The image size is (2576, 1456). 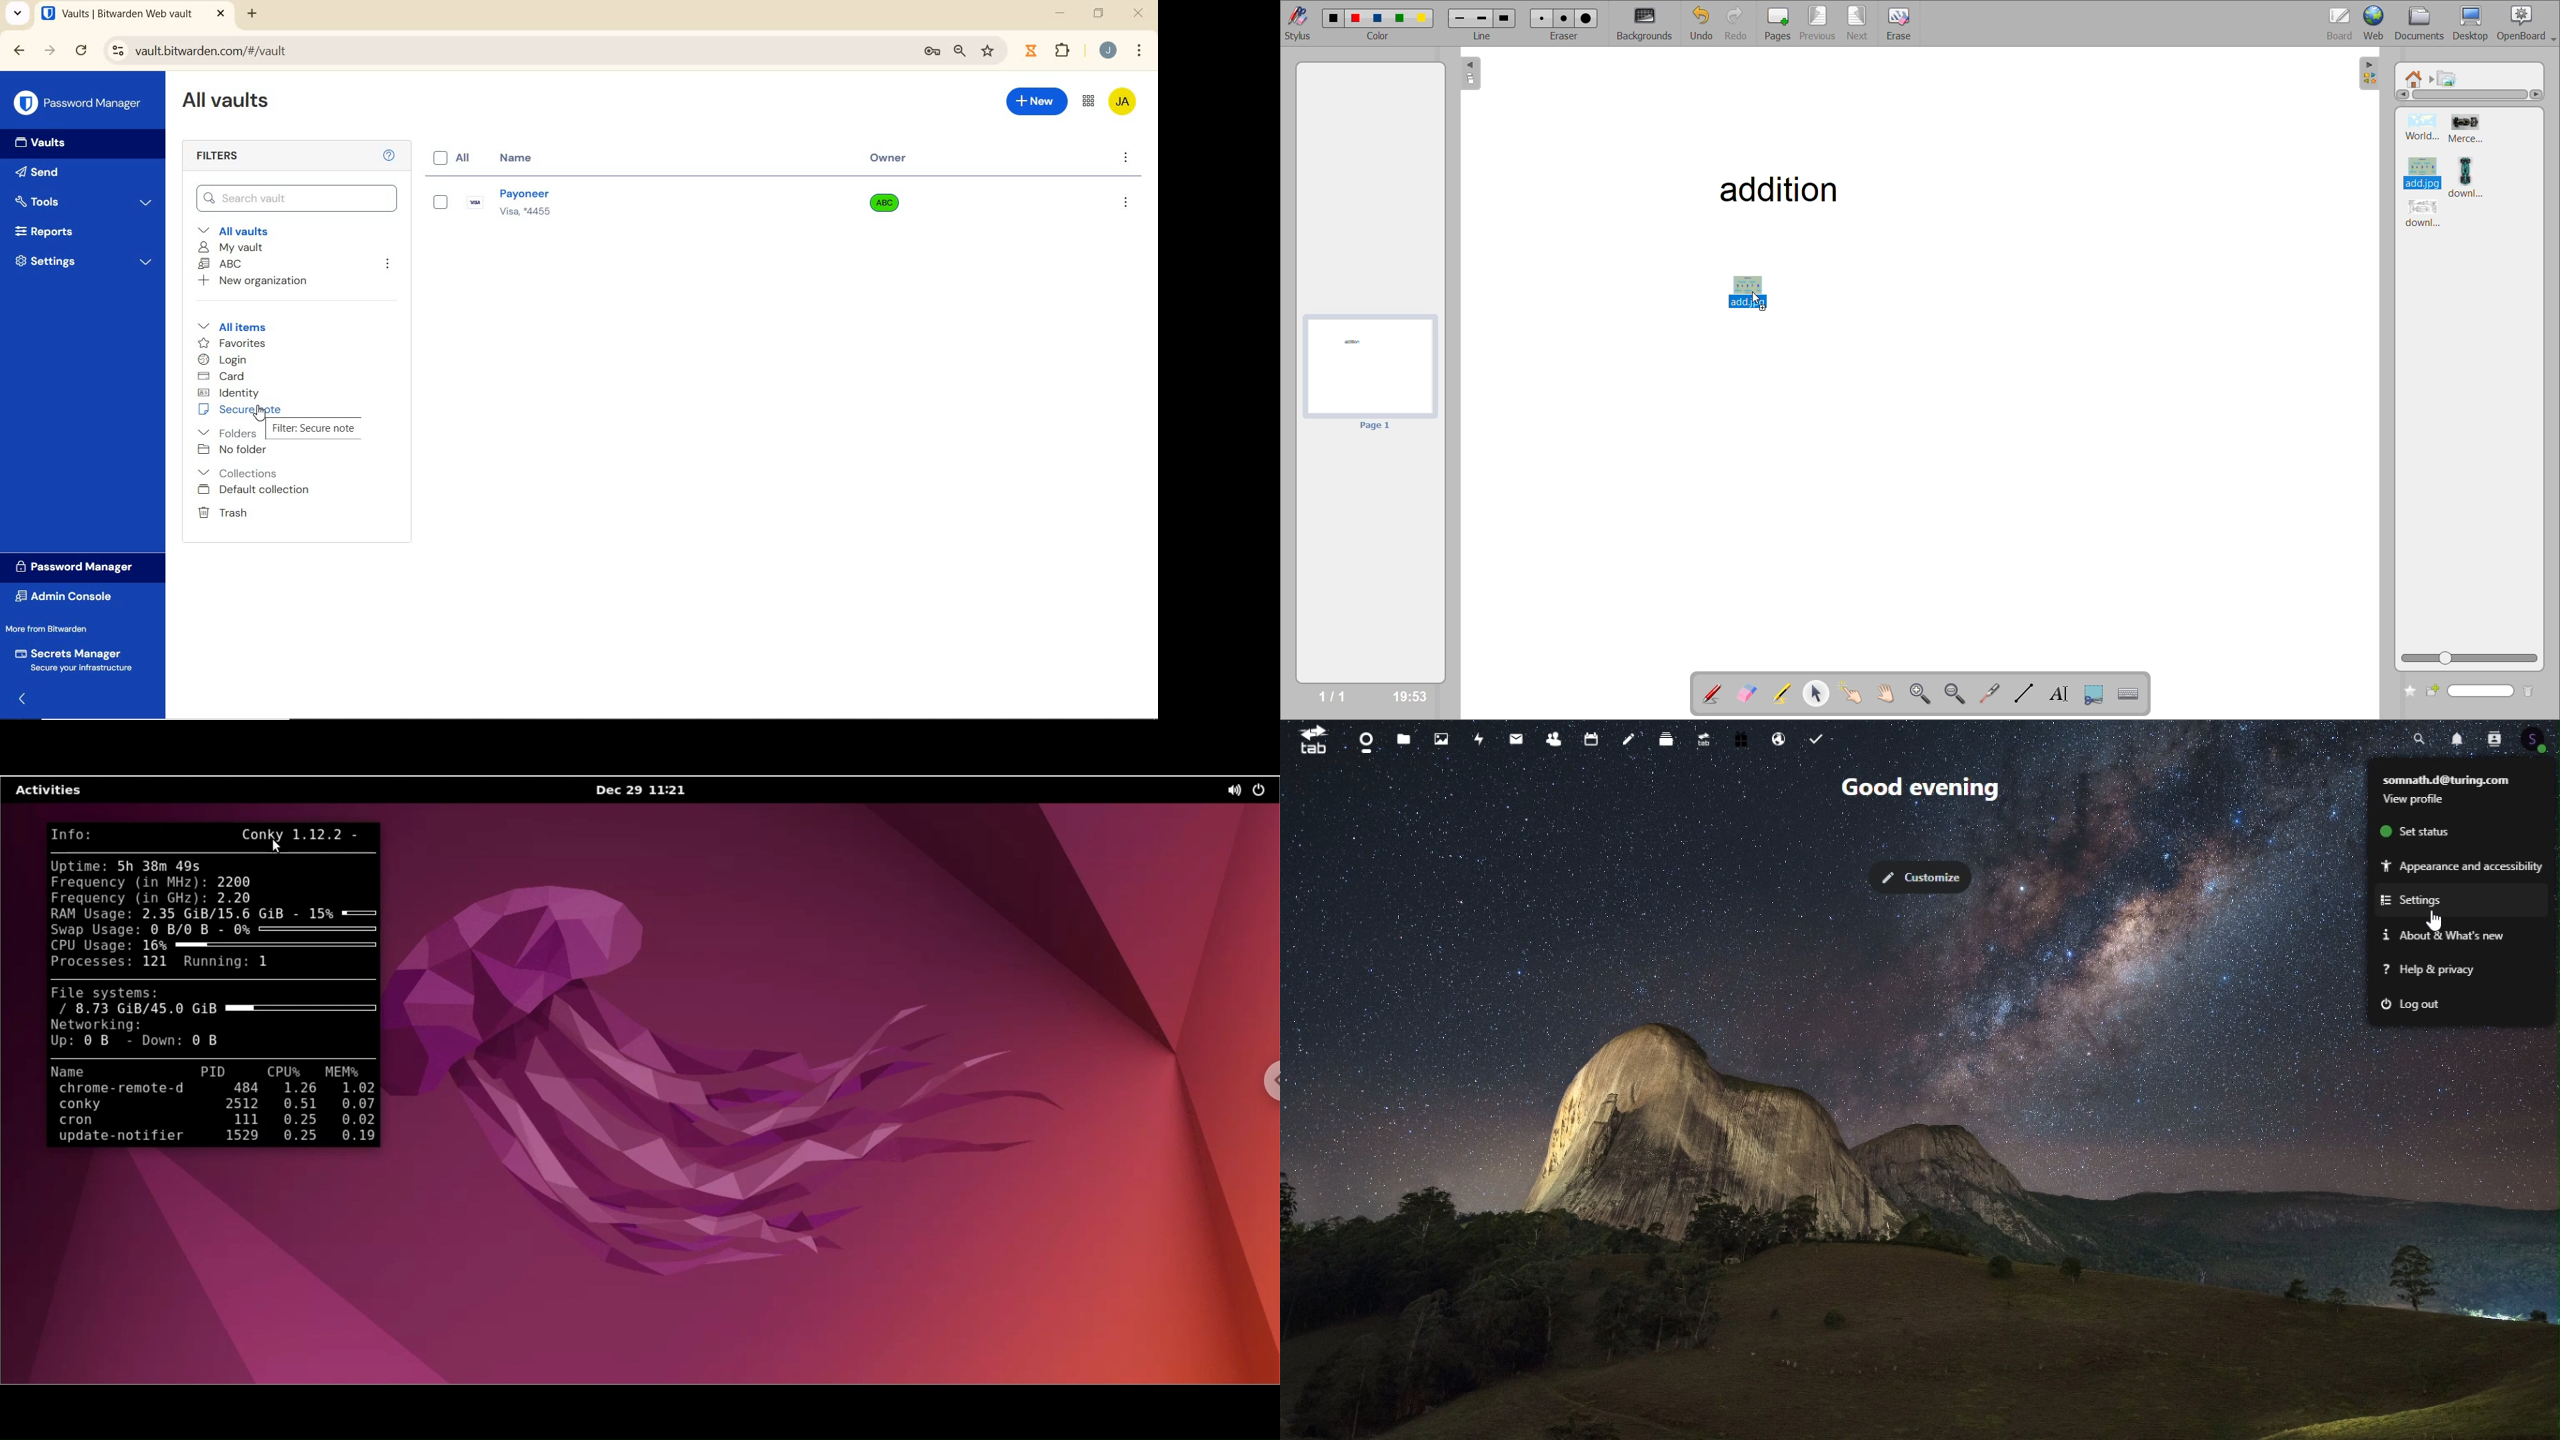 I want to click on options, so click(x=1127, y=206).